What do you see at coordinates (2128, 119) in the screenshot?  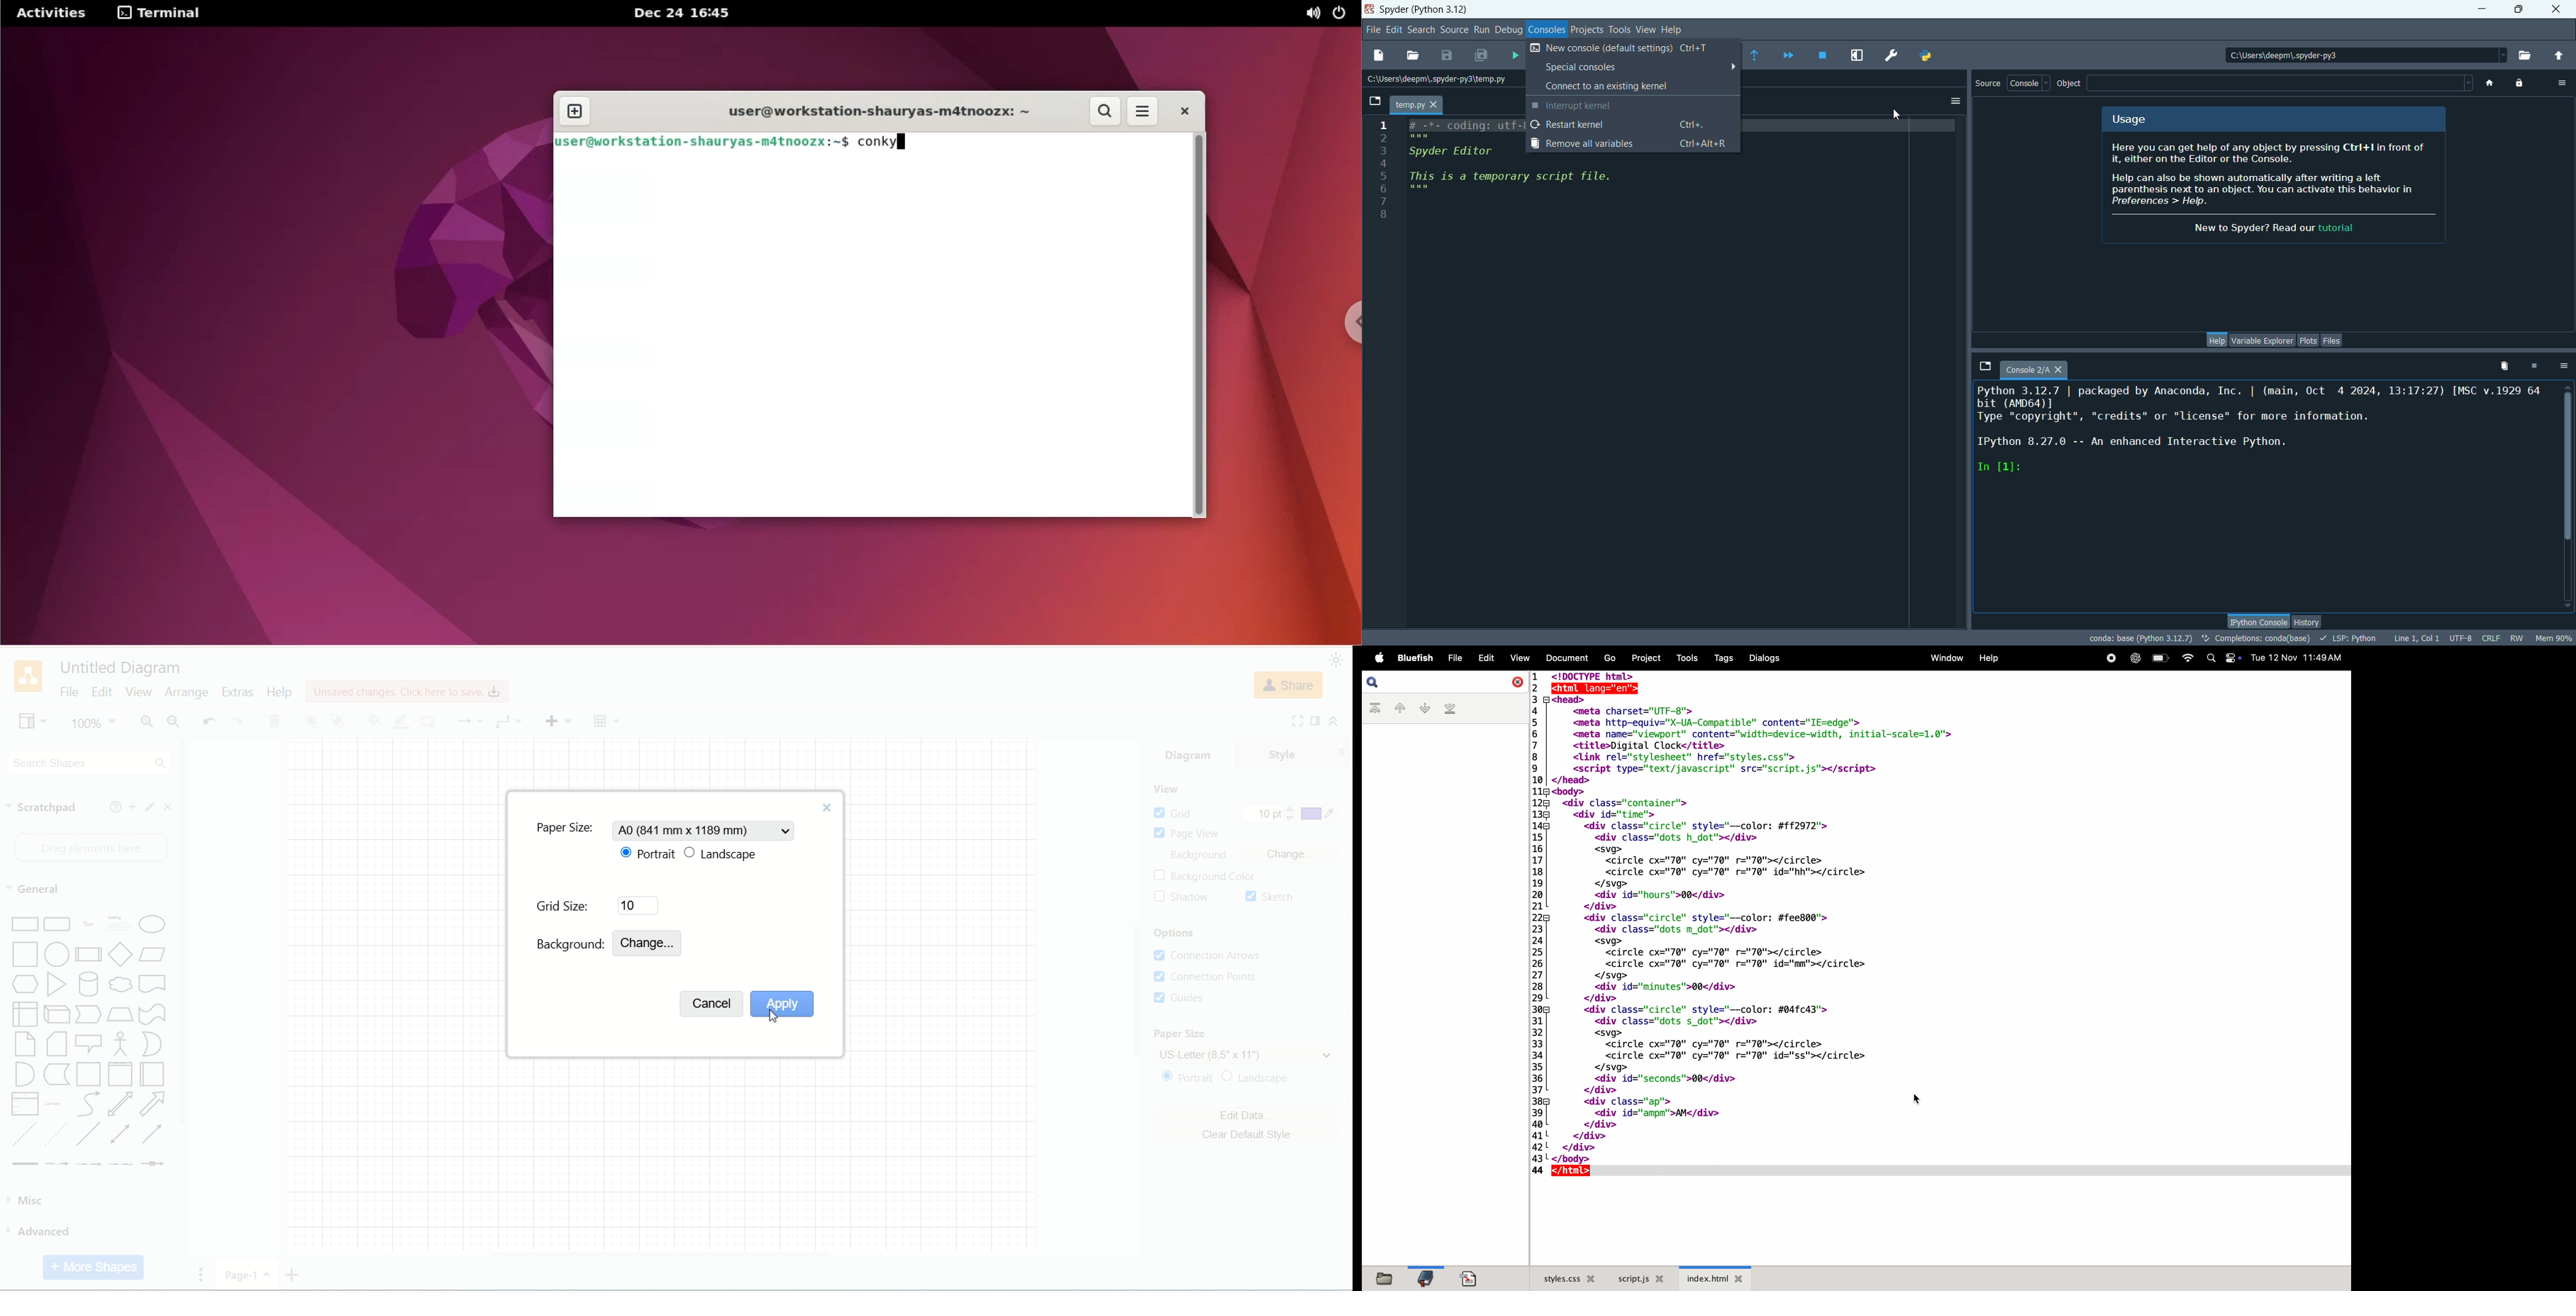 I see `usage` at bounding box center [2128, 119].